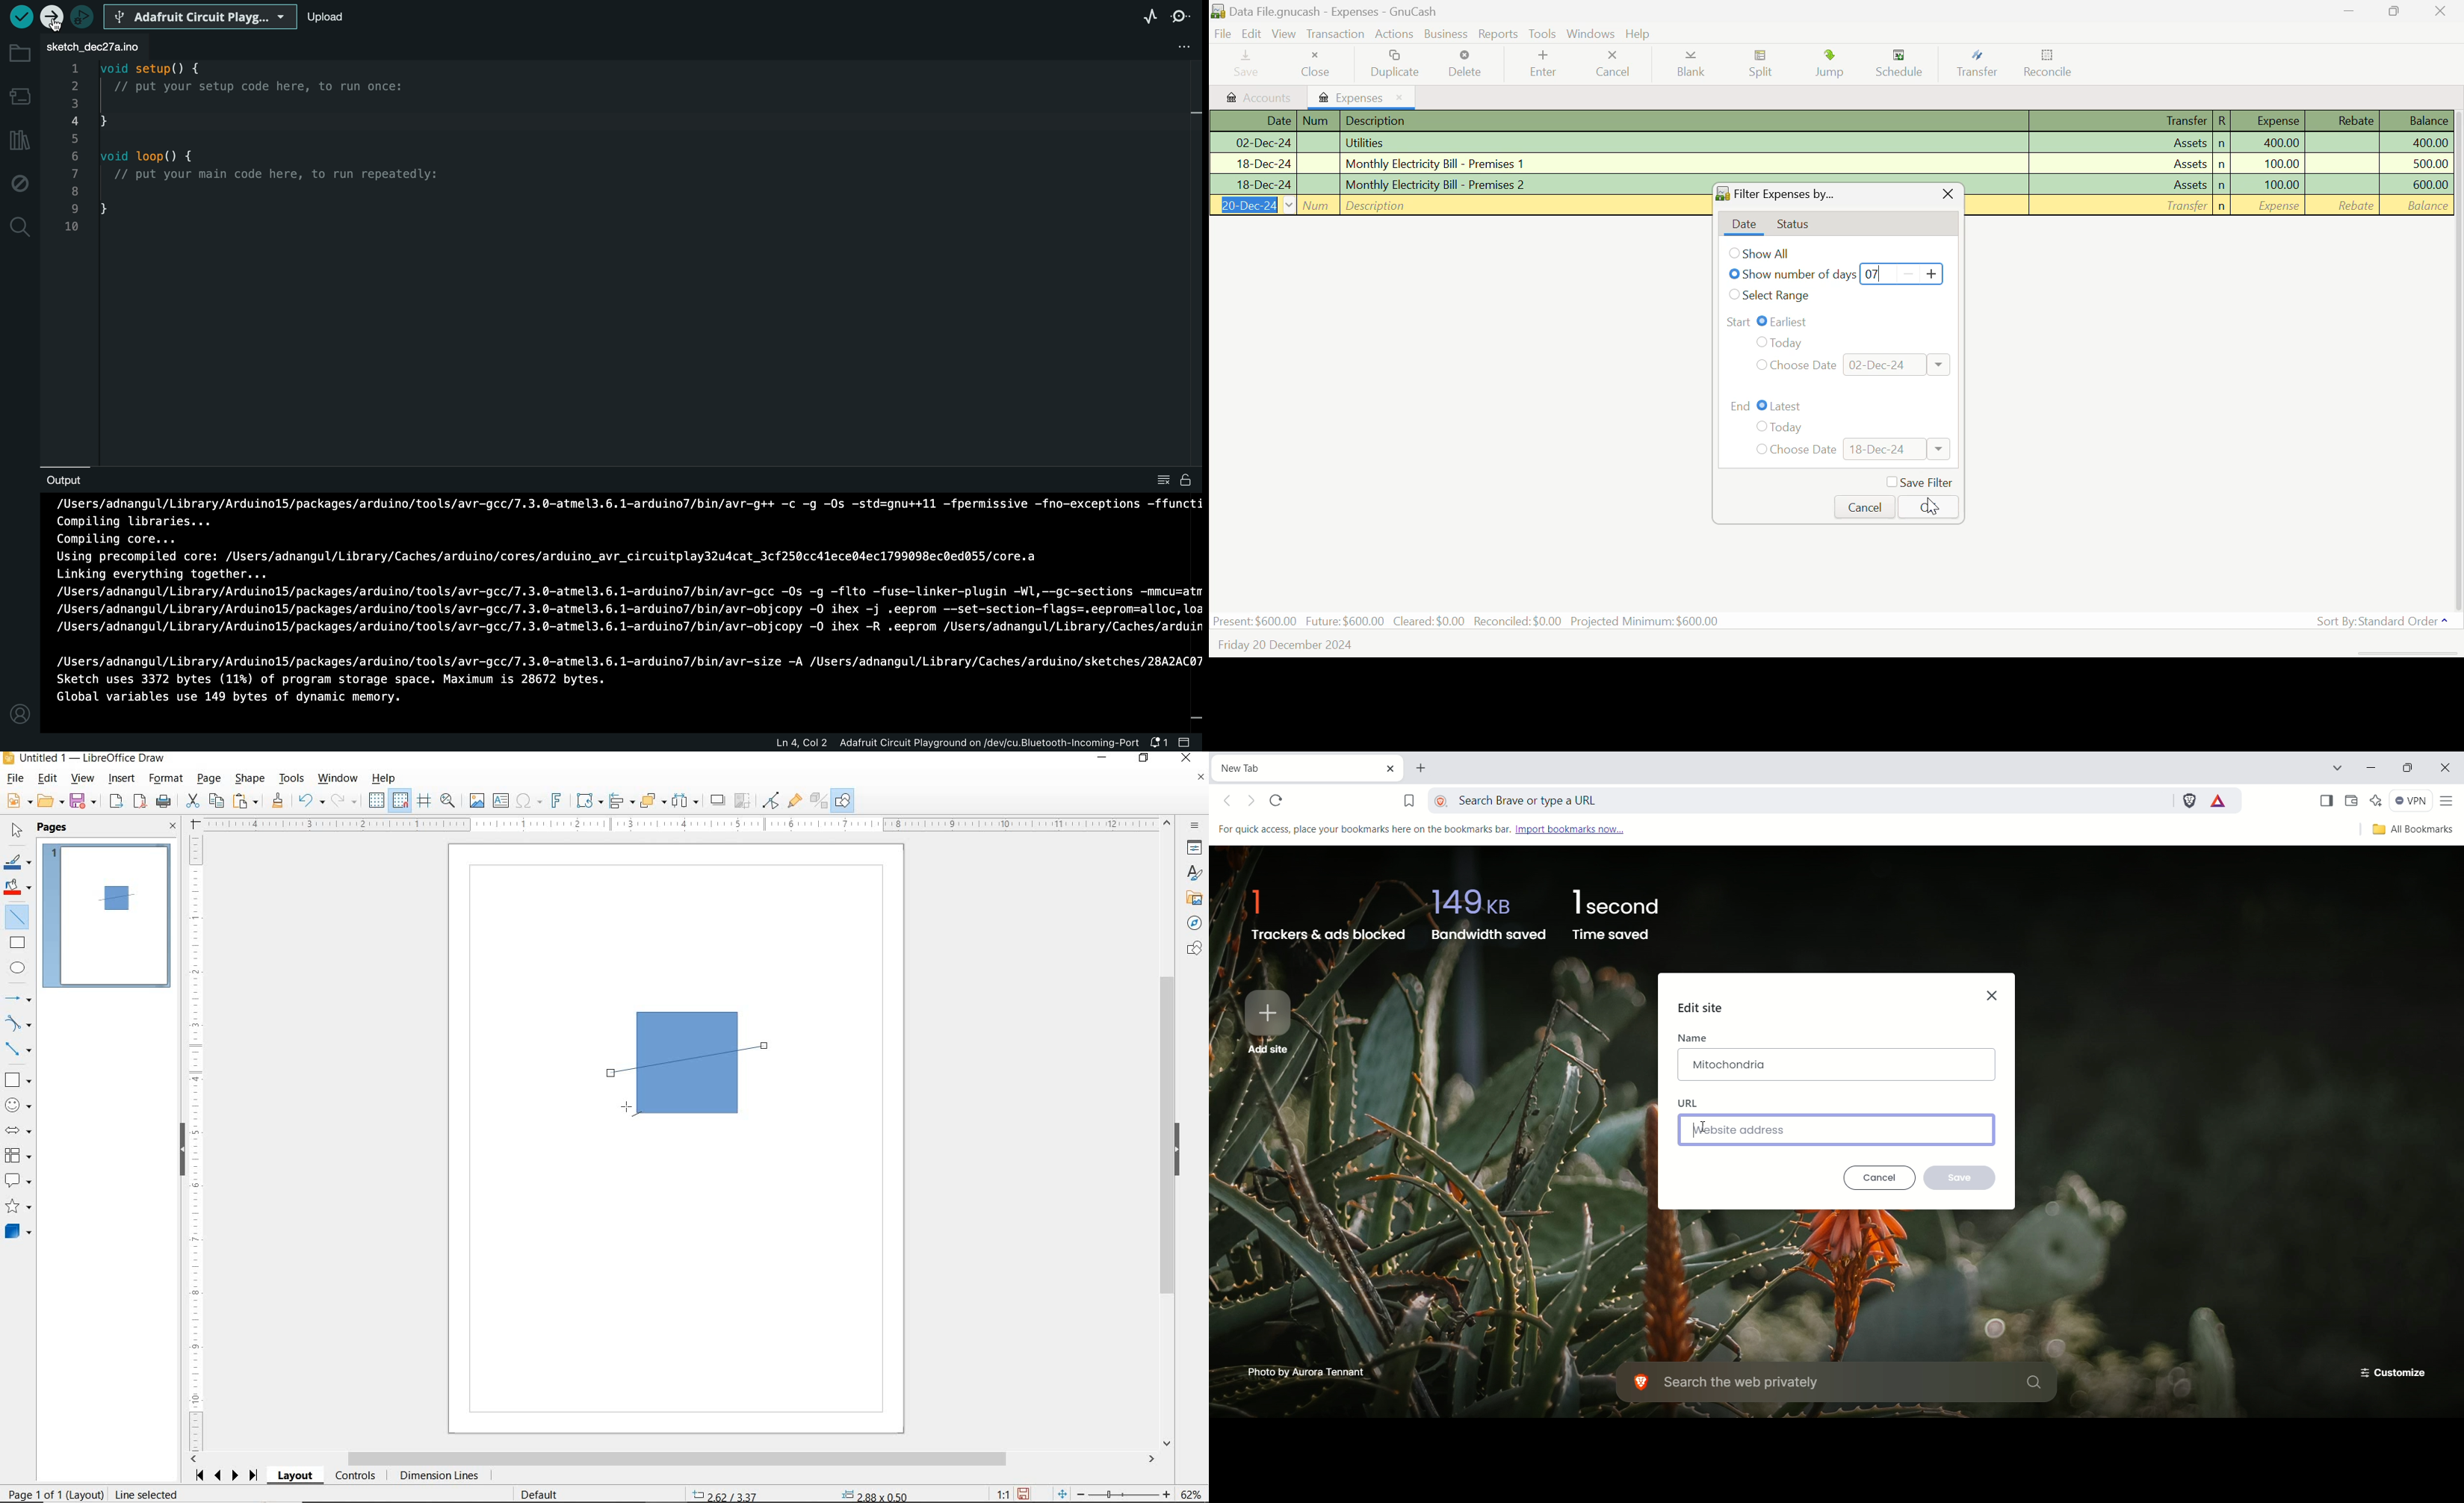 The width and height of the screenshot is (2464, 1512). What do you see at coordinates (18, 801) in the screenshot?
I see `NEW` at bounding box center [18, 801].